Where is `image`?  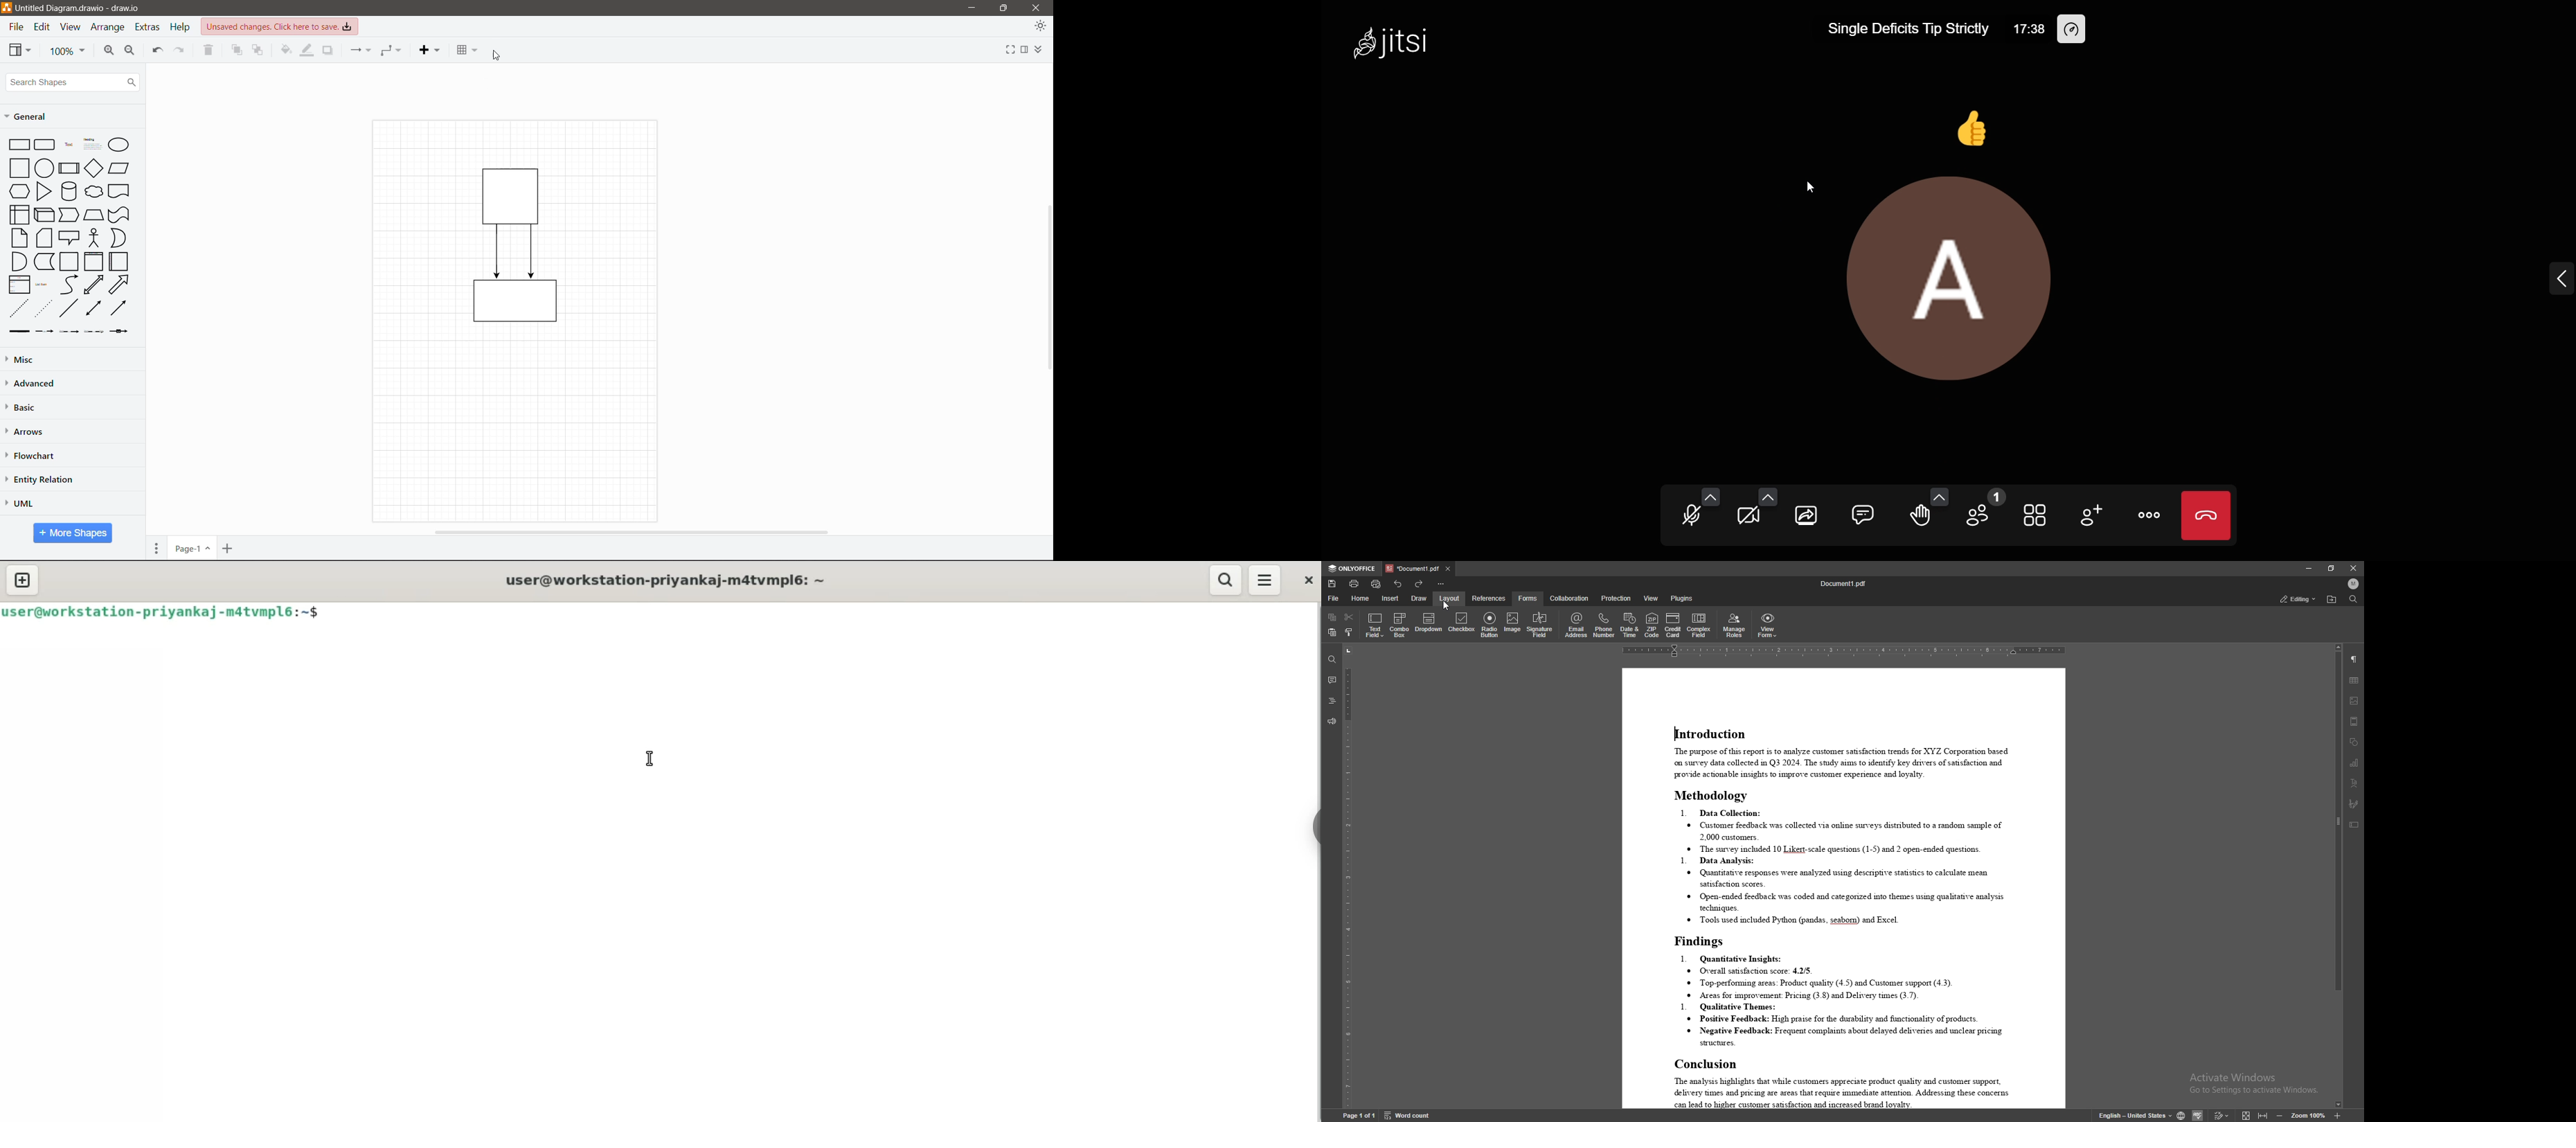
image is located at coordinates (2355, 700).